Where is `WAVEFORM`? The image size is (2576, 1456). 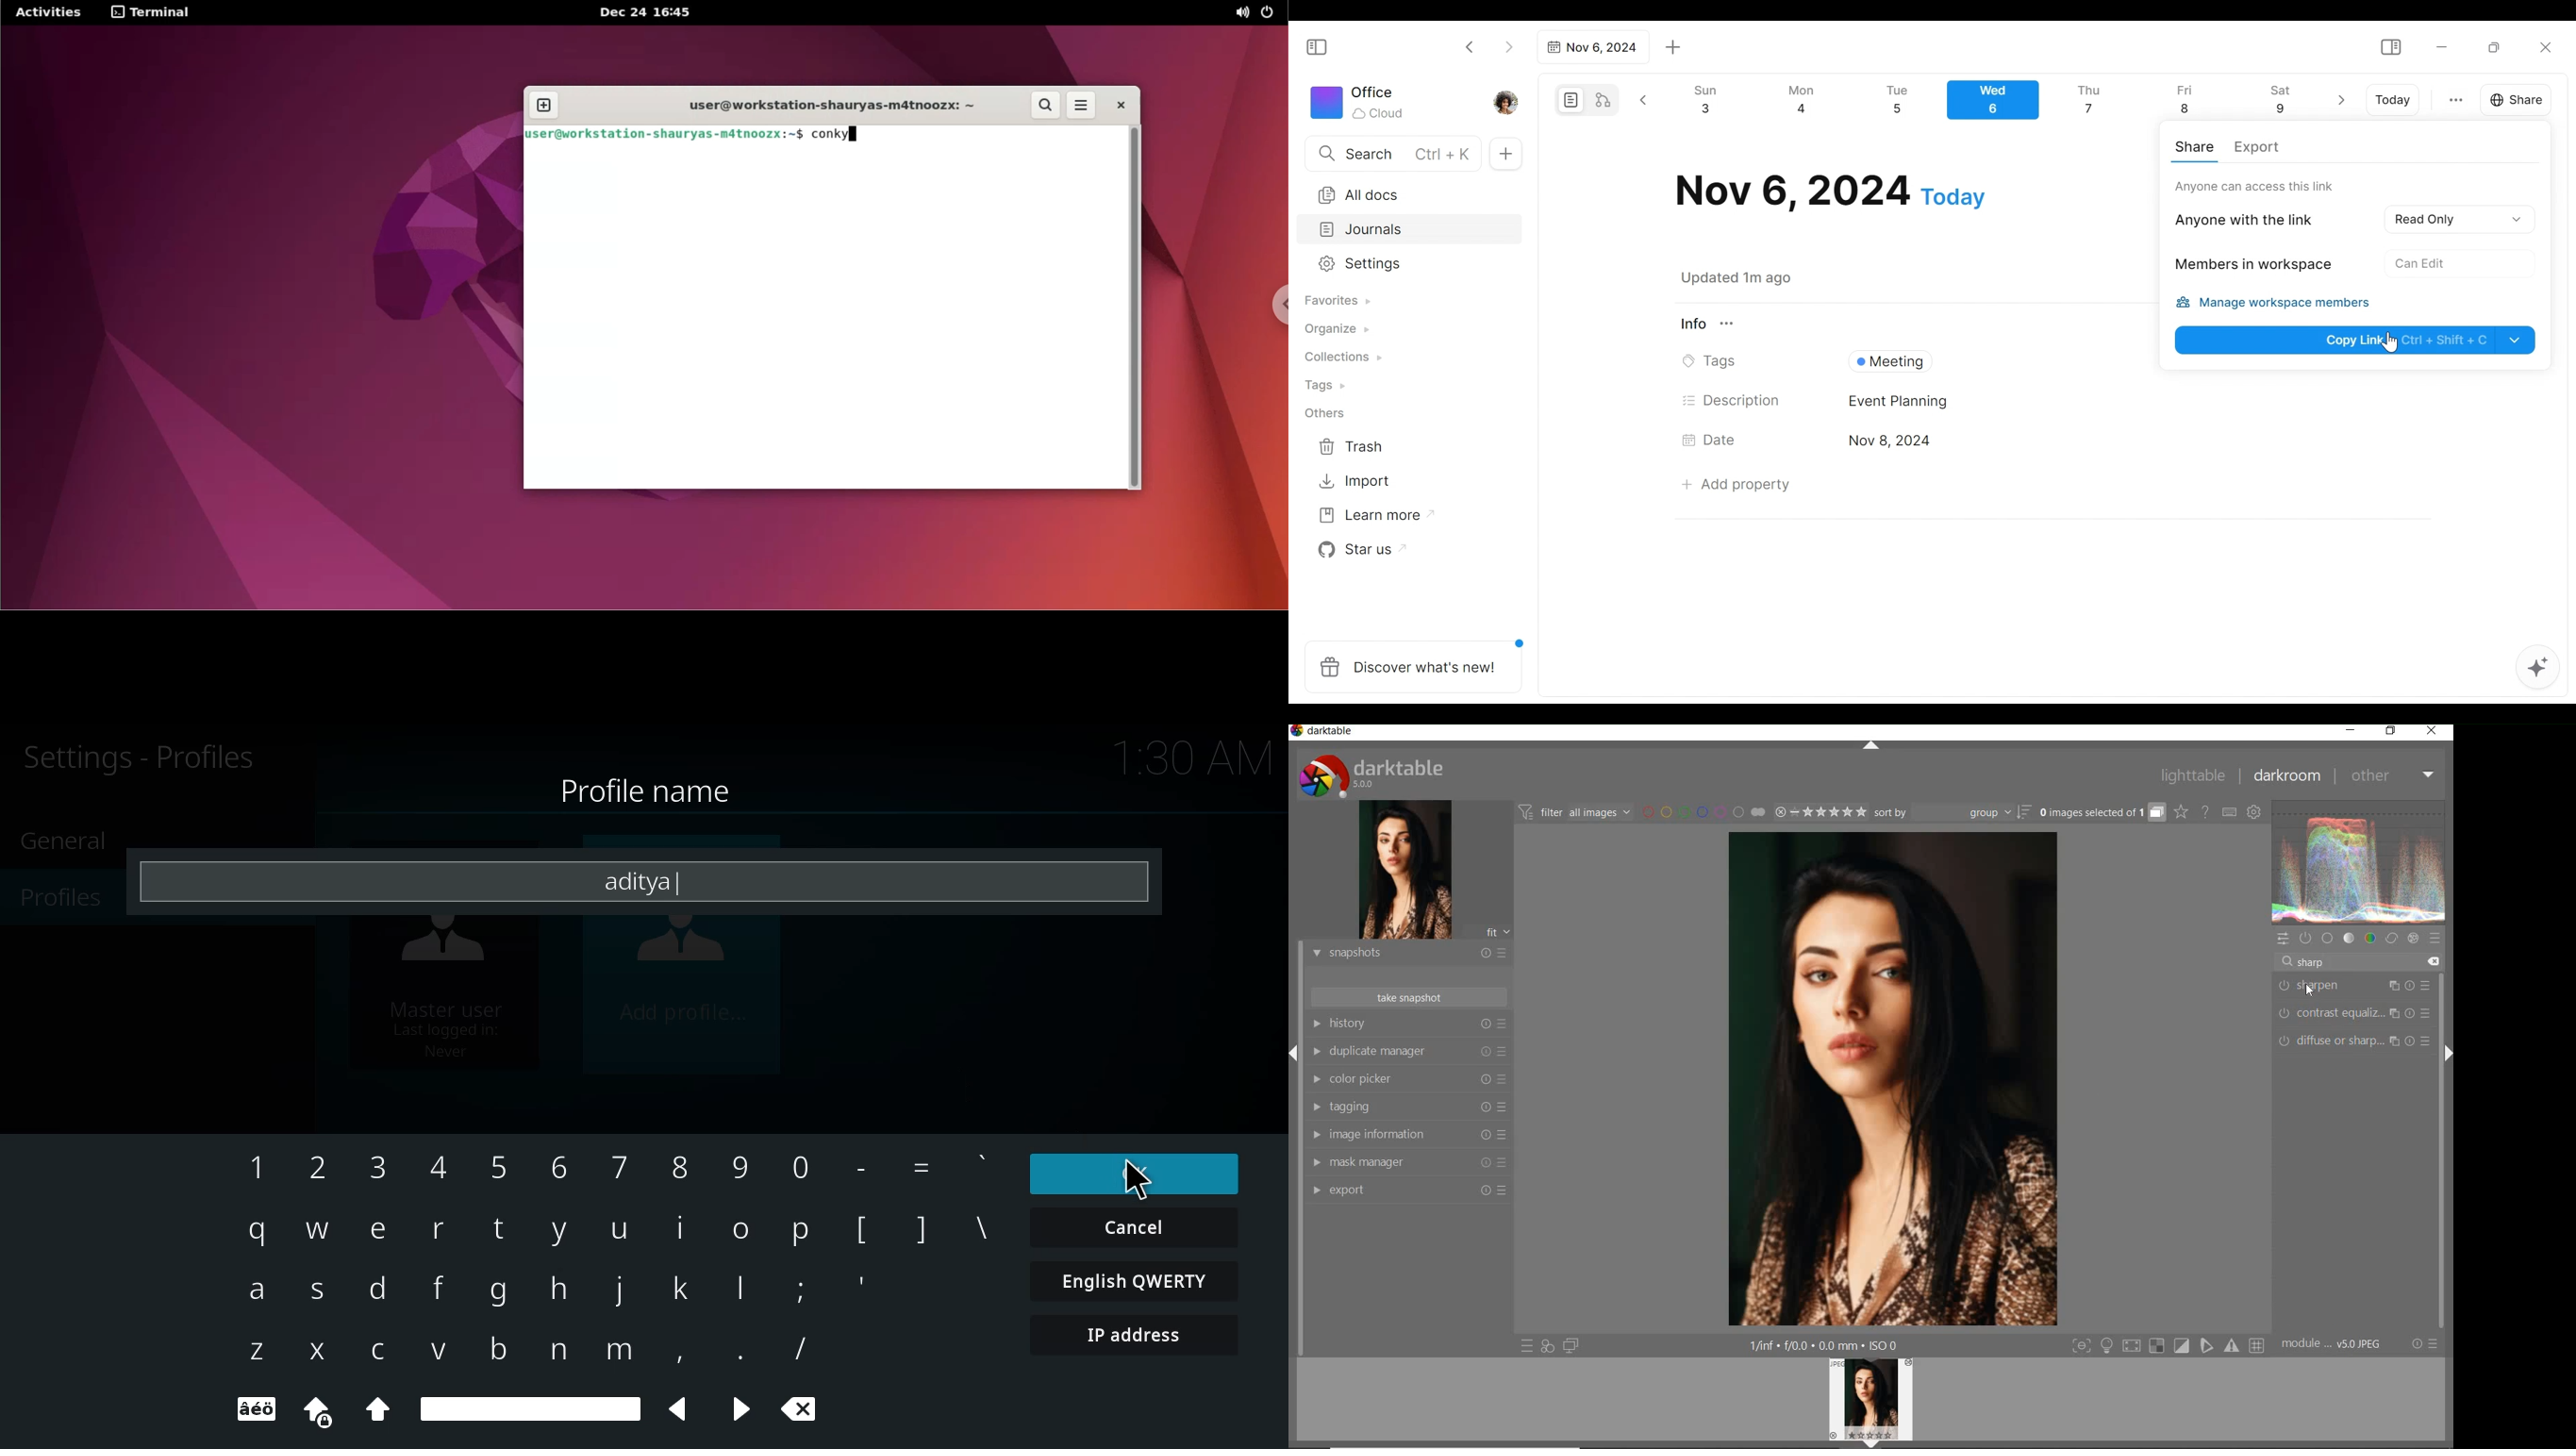
WAVEFORM is located at coordinates (2361, 863).